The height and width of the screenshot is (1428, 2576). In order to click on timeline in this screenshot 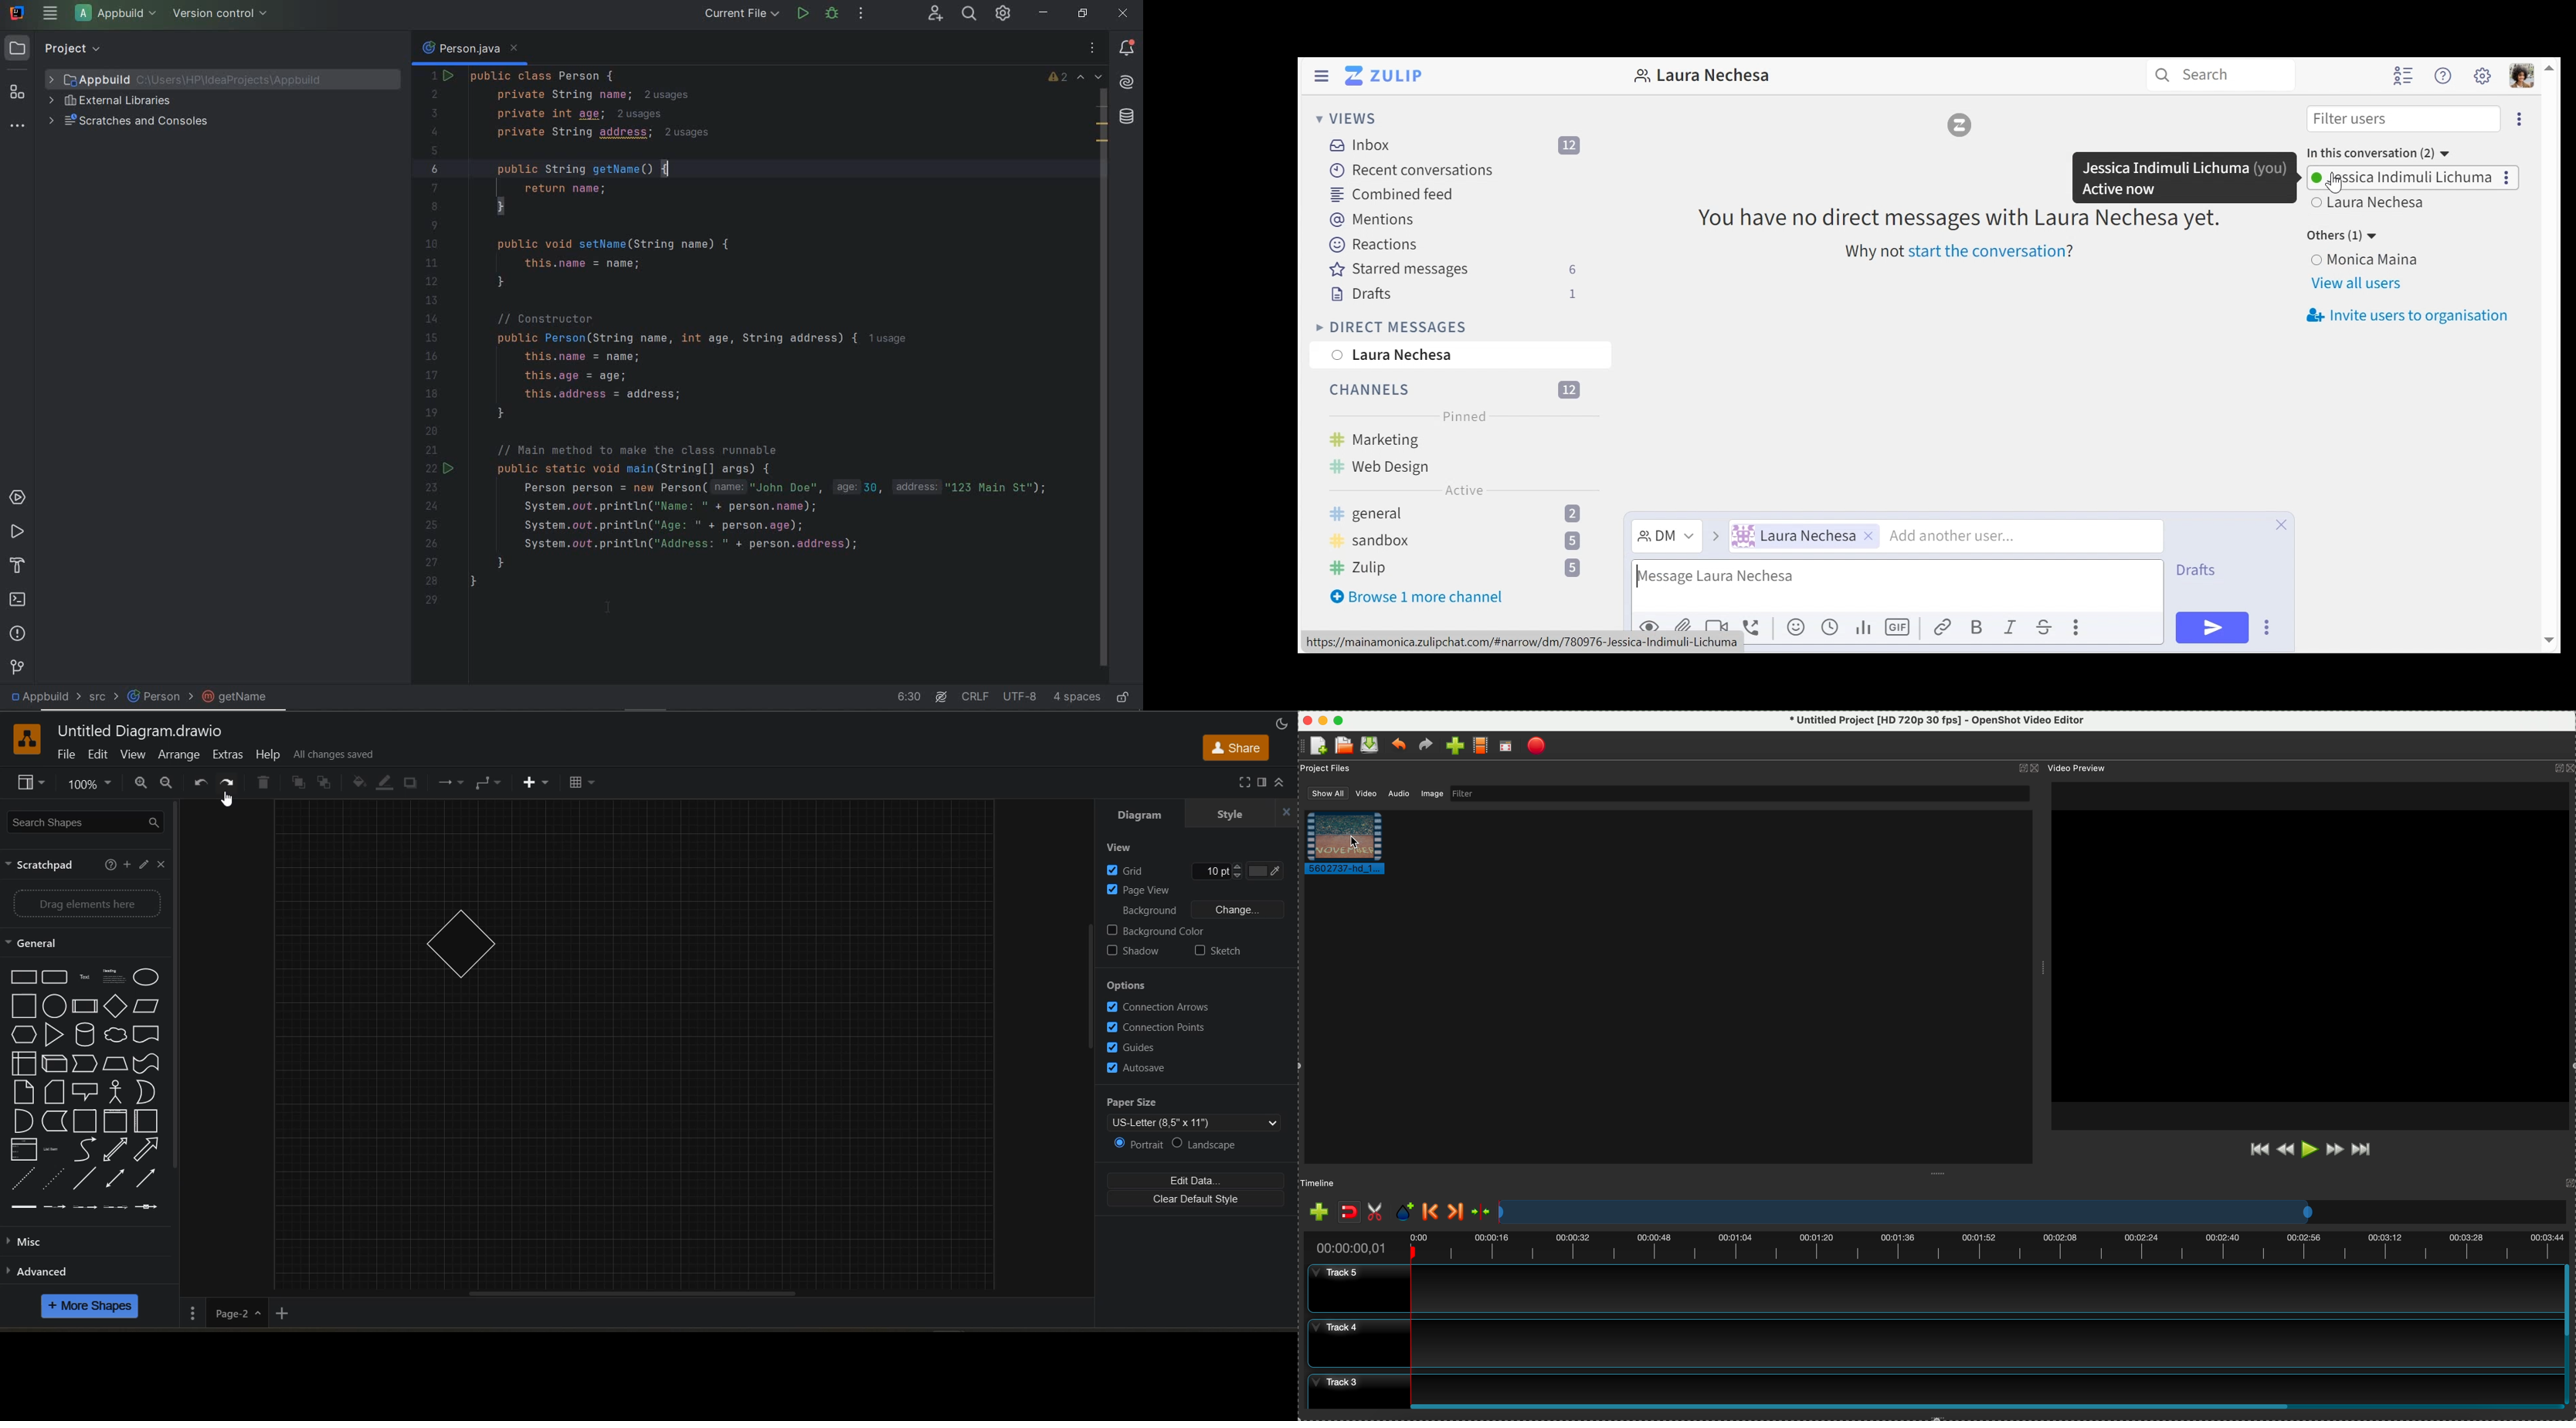, I will do `click(1321, 1182)`.